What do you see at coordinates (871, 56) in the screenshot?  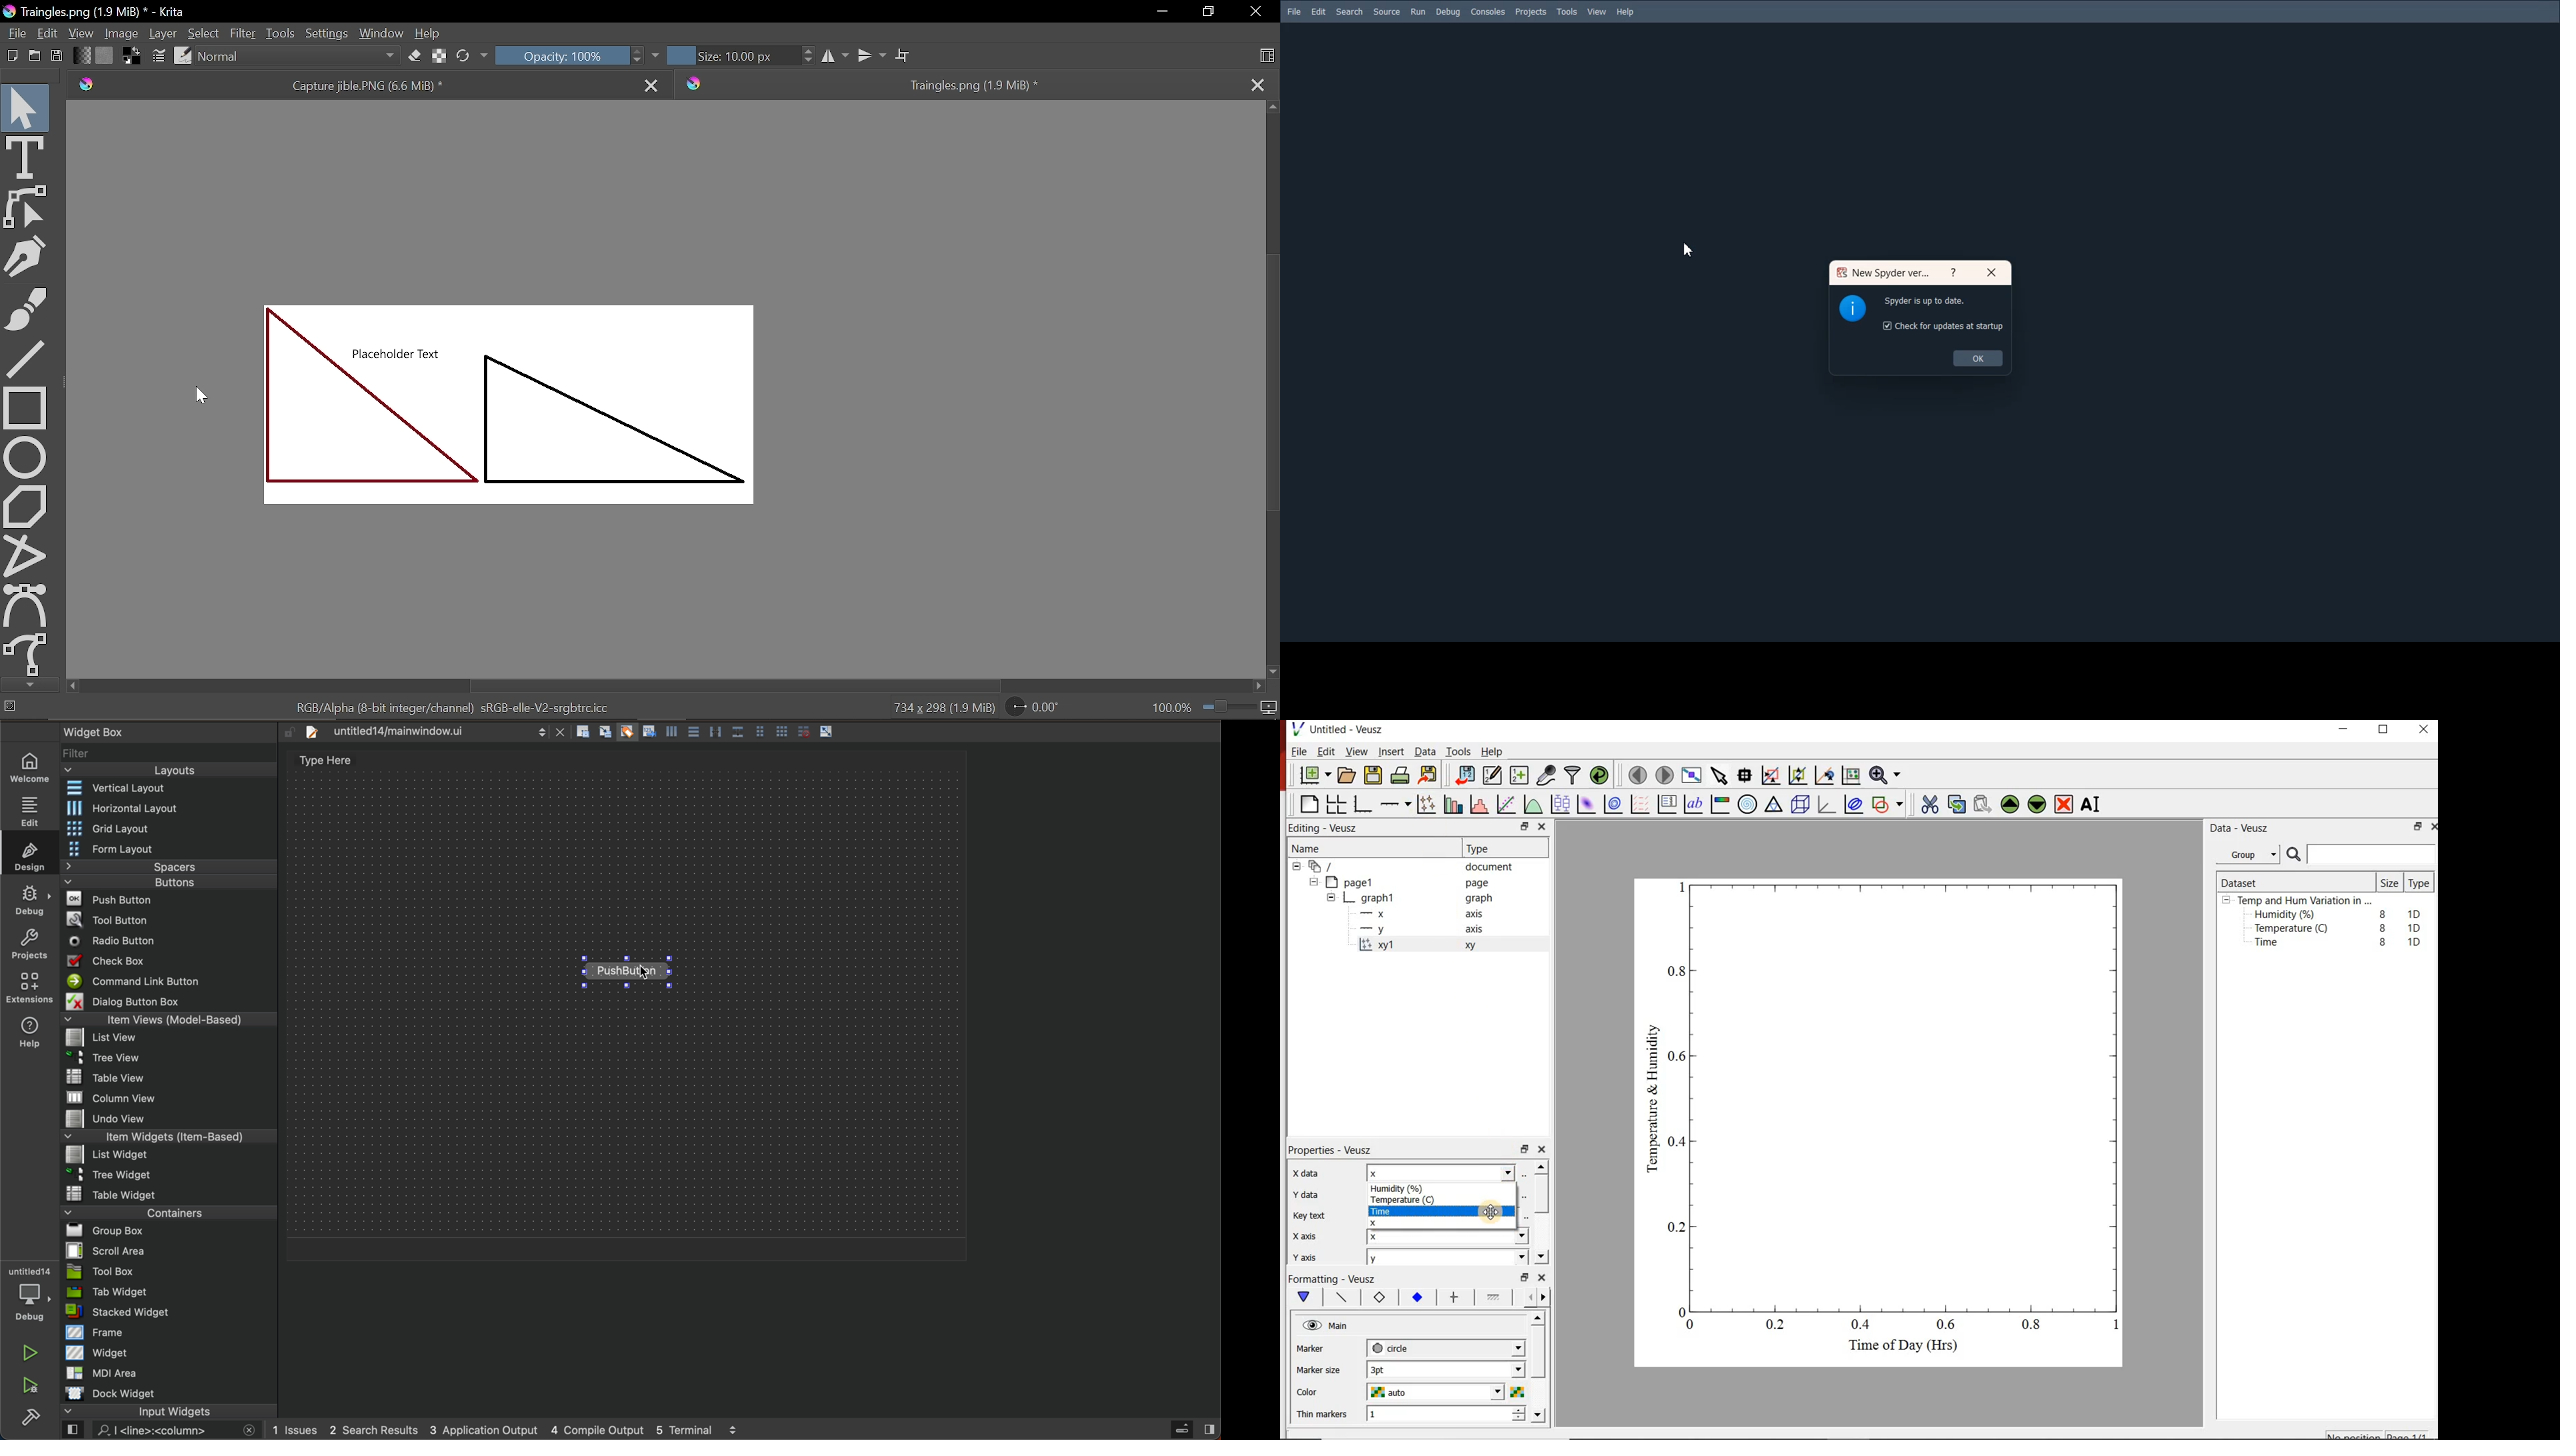 I see `vertical mirror tool` at bounding box center [871, 56].